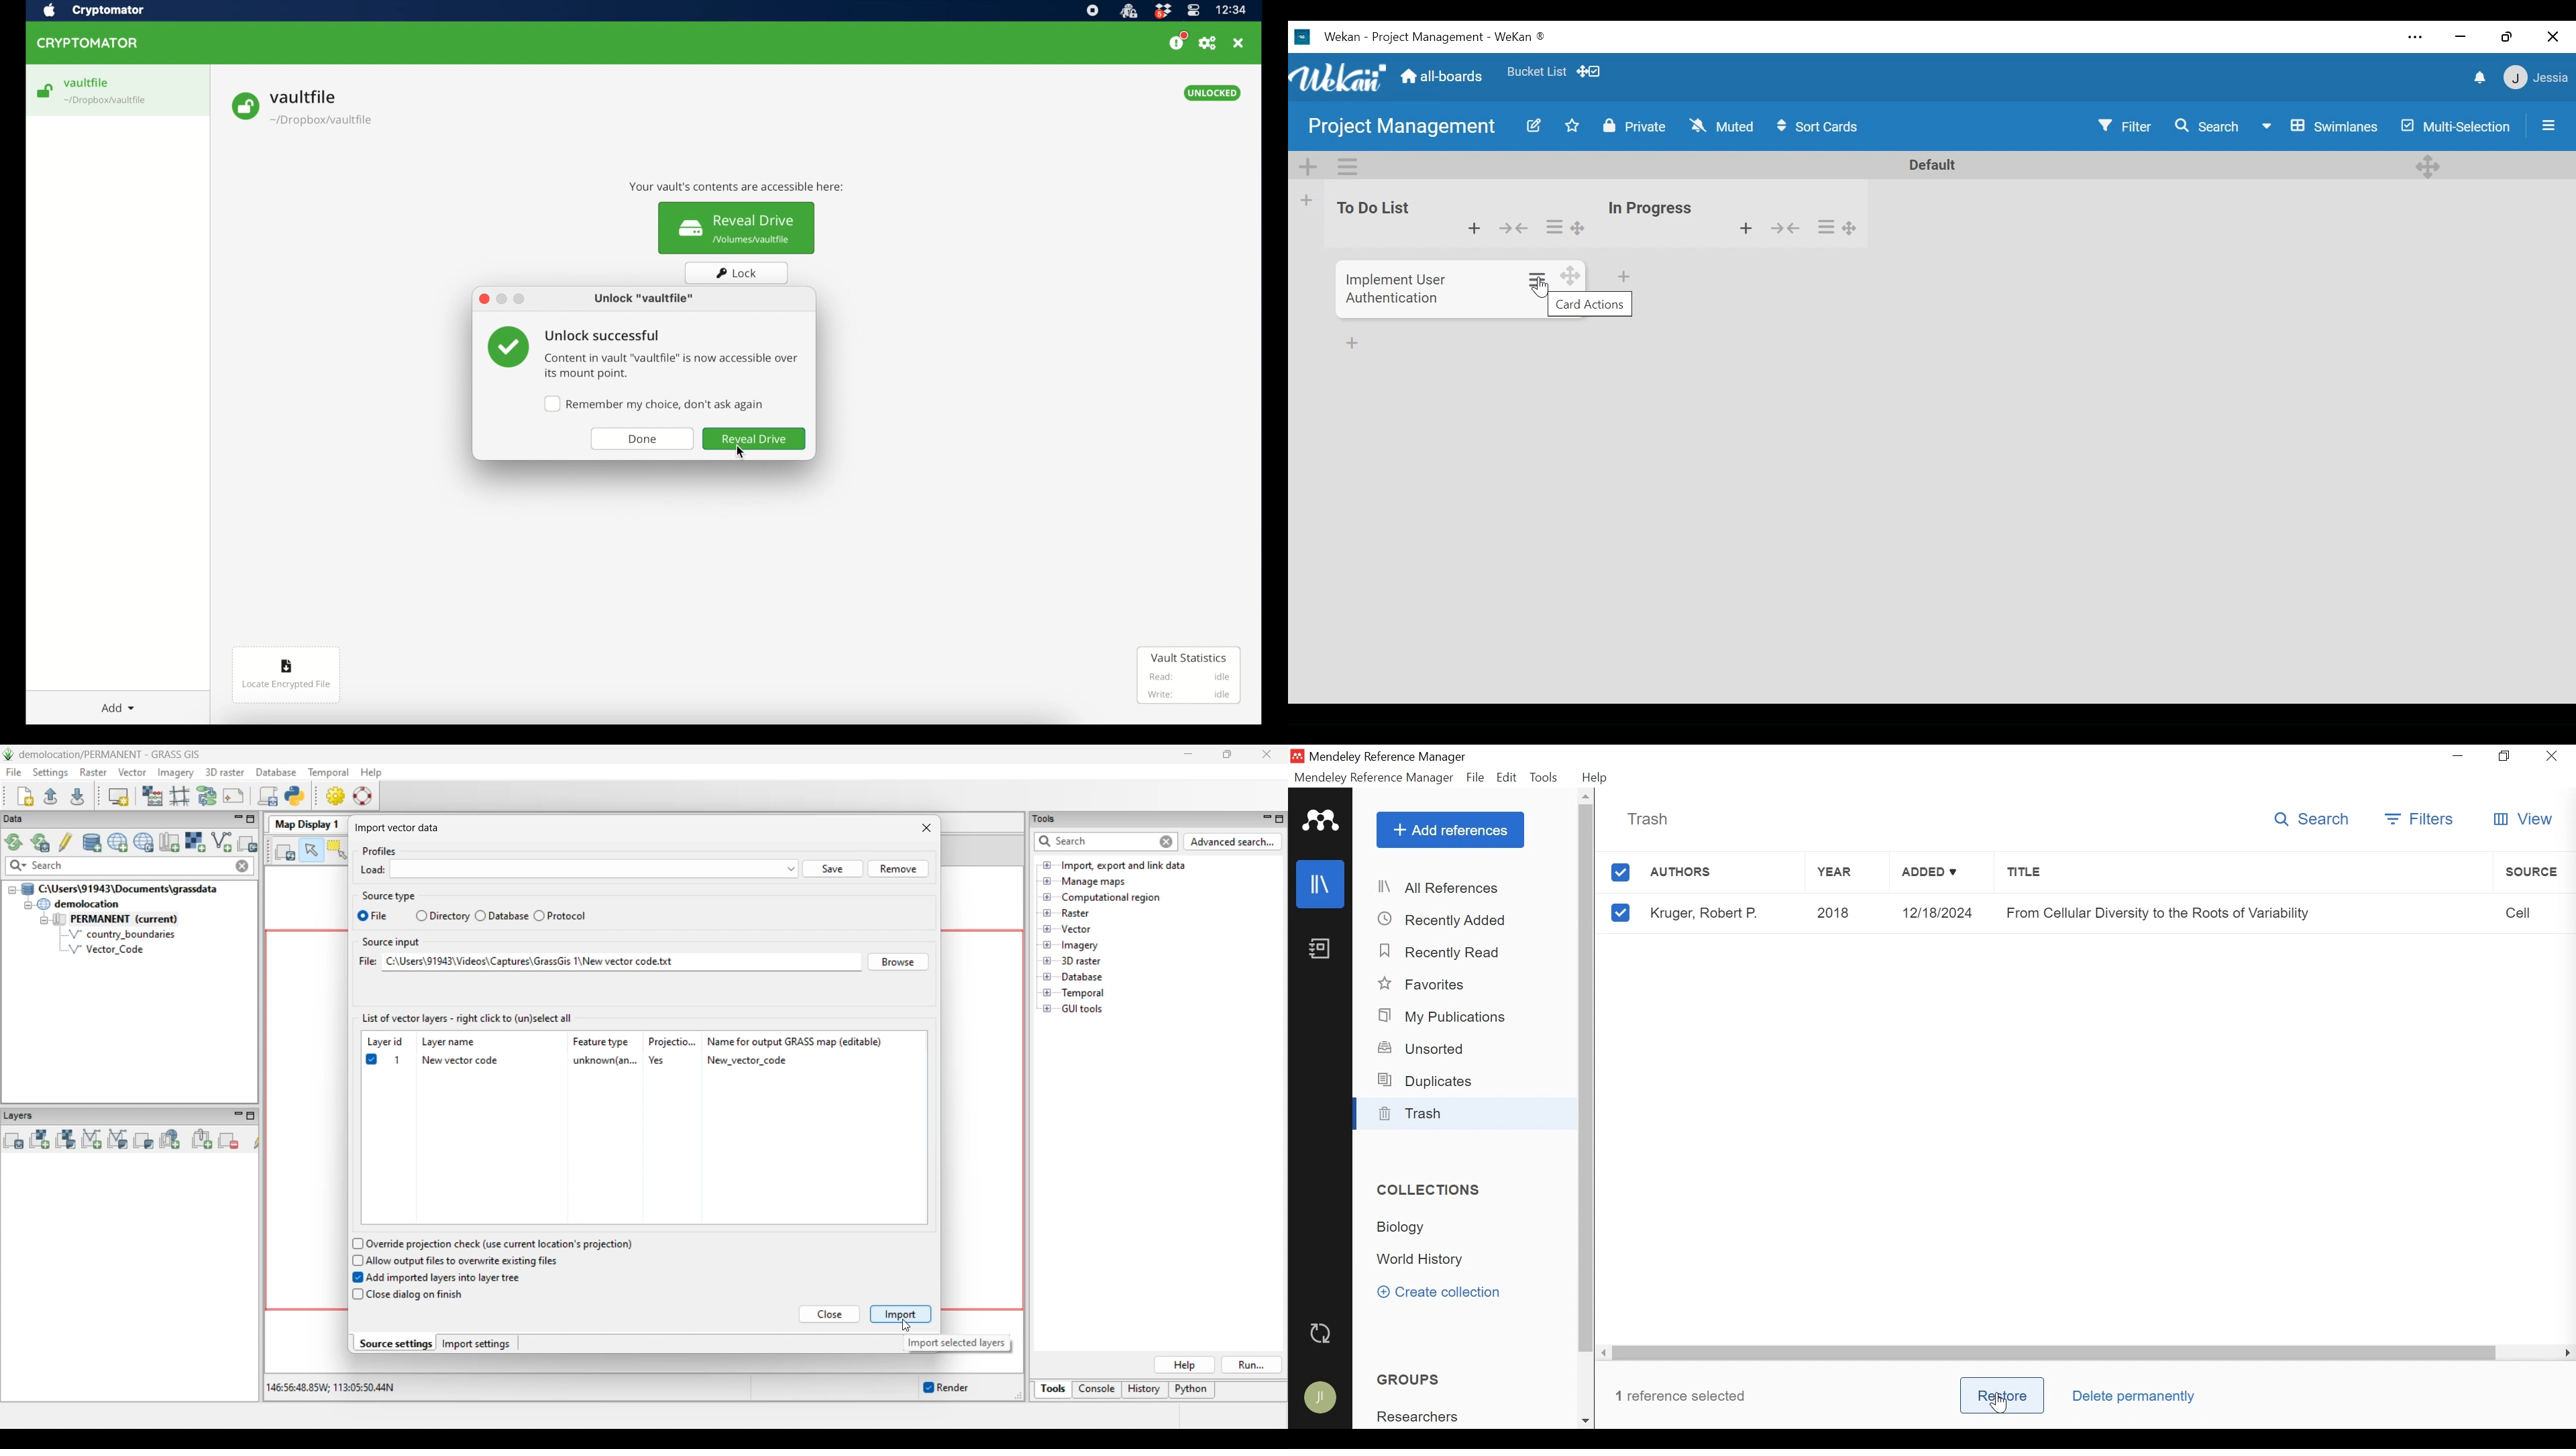 This screenshot has height=1456, width=2576. What do you see at coordinates (1712, 914) in the screenshot?
I see `Kruger, Robert P.` at bounding box center [1712, 914].